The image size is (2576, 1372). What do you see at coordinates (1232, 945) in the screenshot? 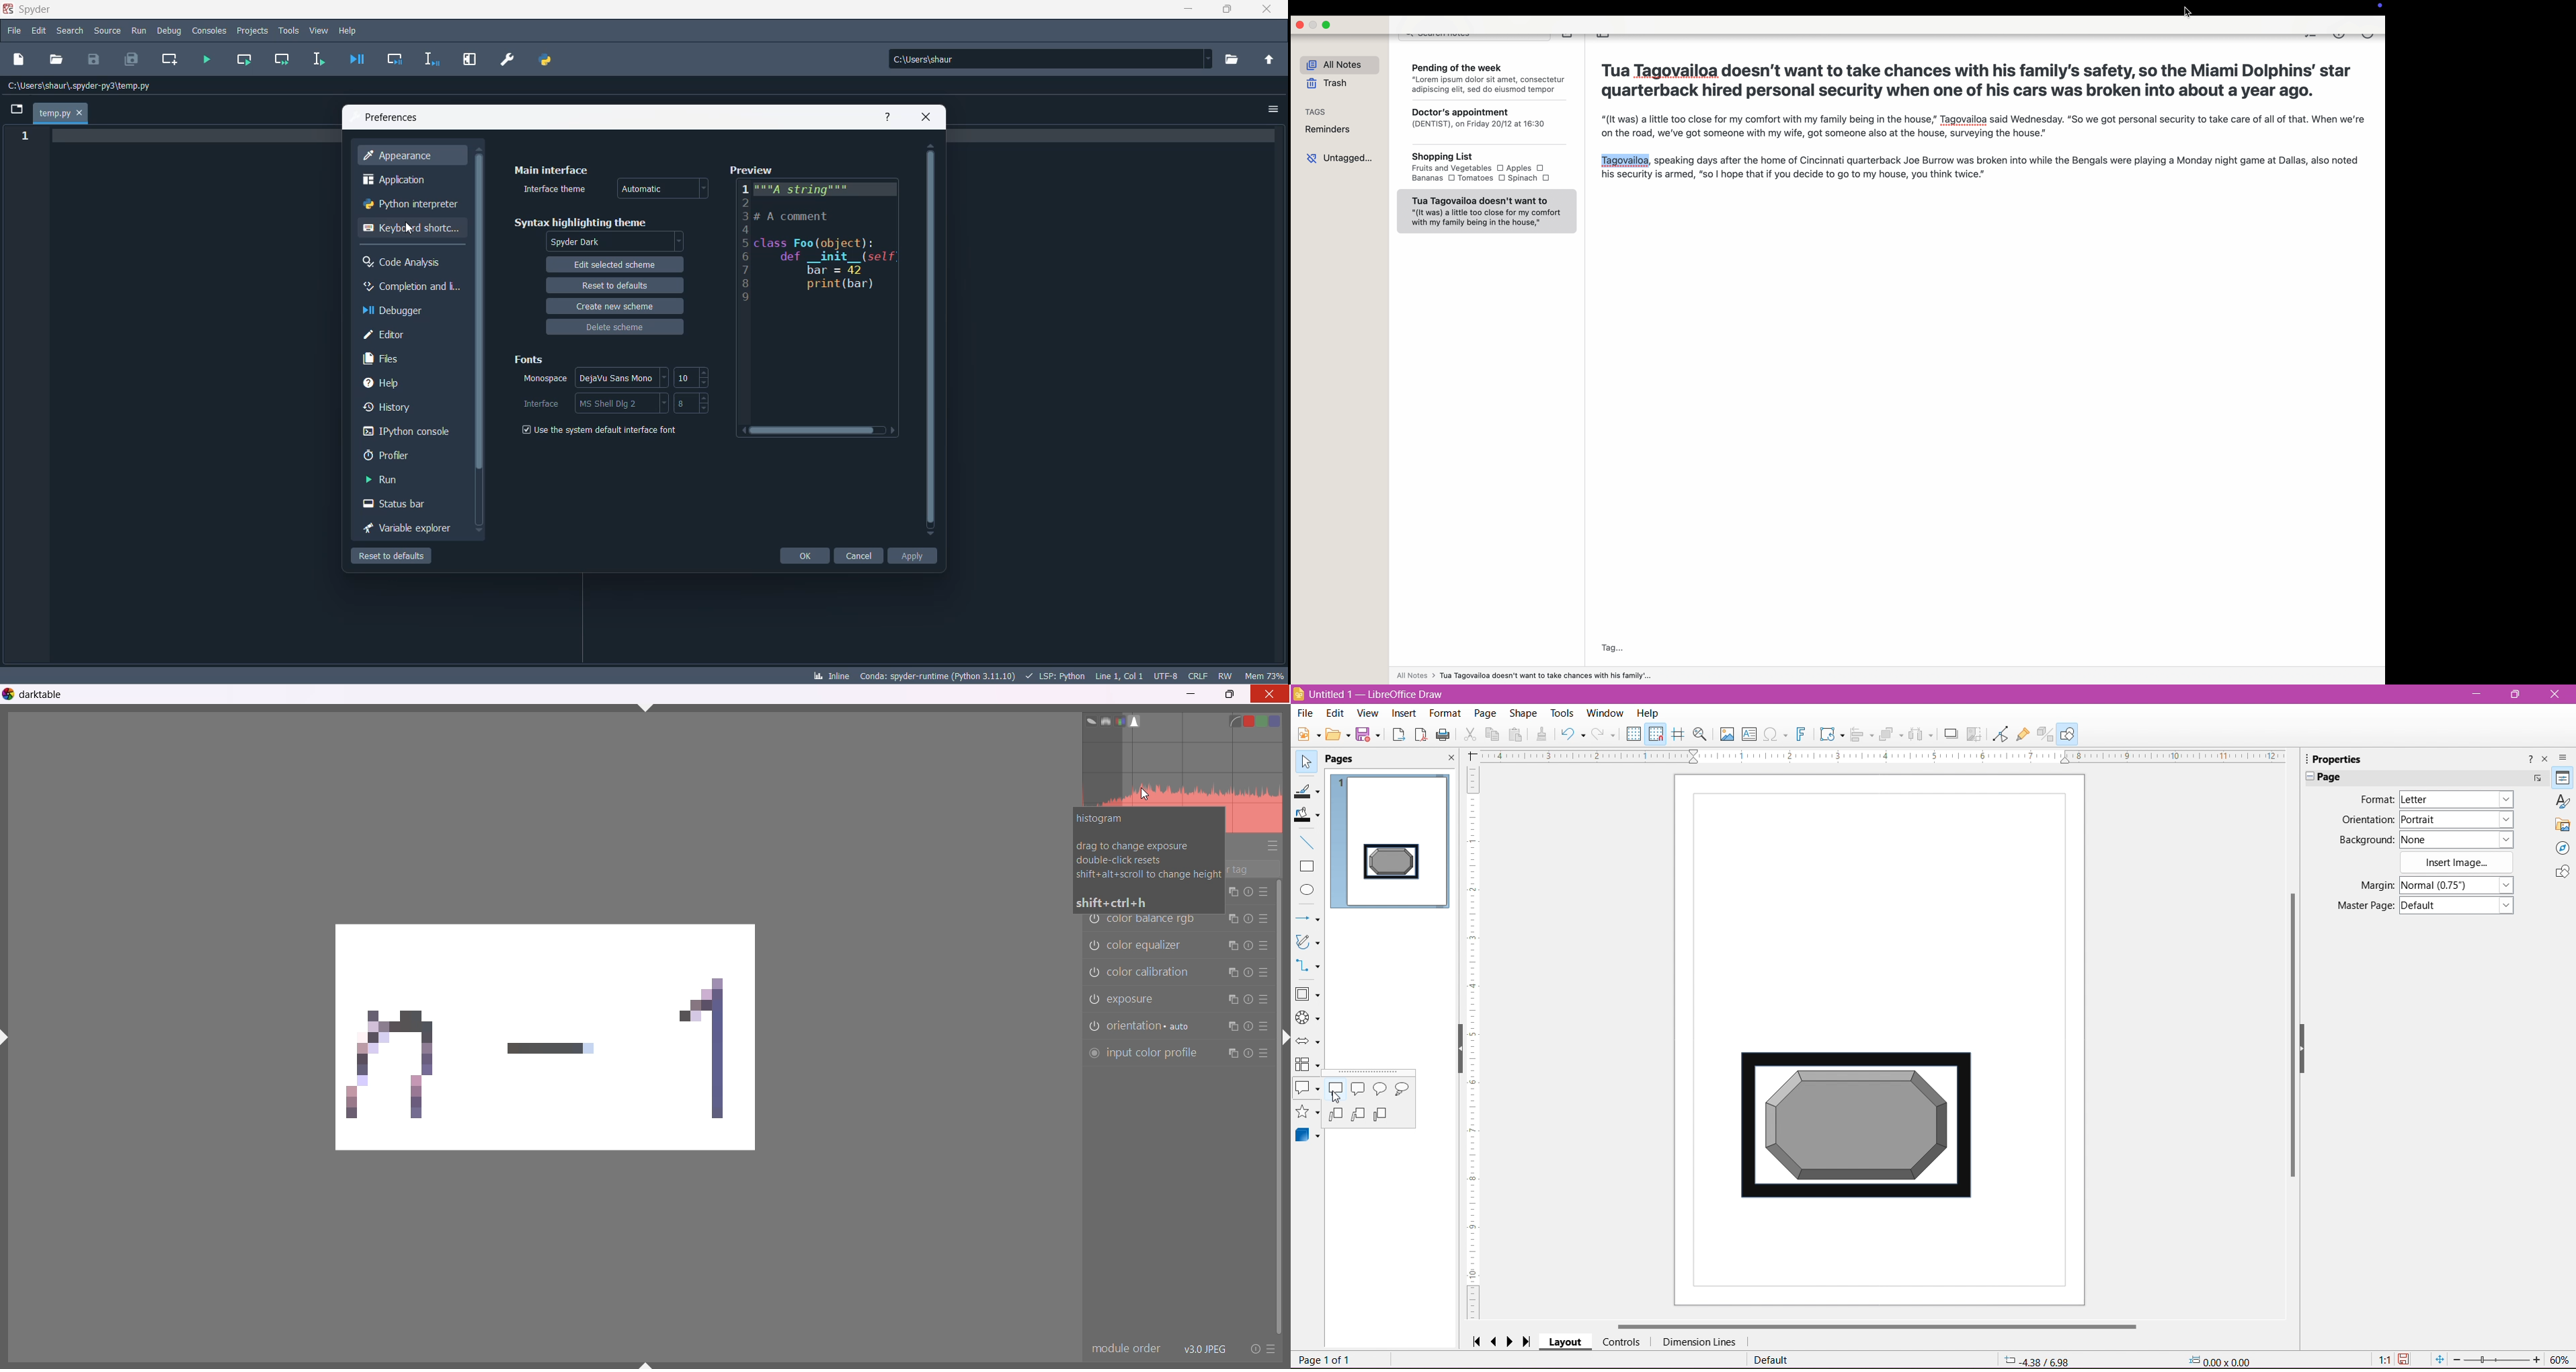
I see `instance` at bounding box center [1232, 945].